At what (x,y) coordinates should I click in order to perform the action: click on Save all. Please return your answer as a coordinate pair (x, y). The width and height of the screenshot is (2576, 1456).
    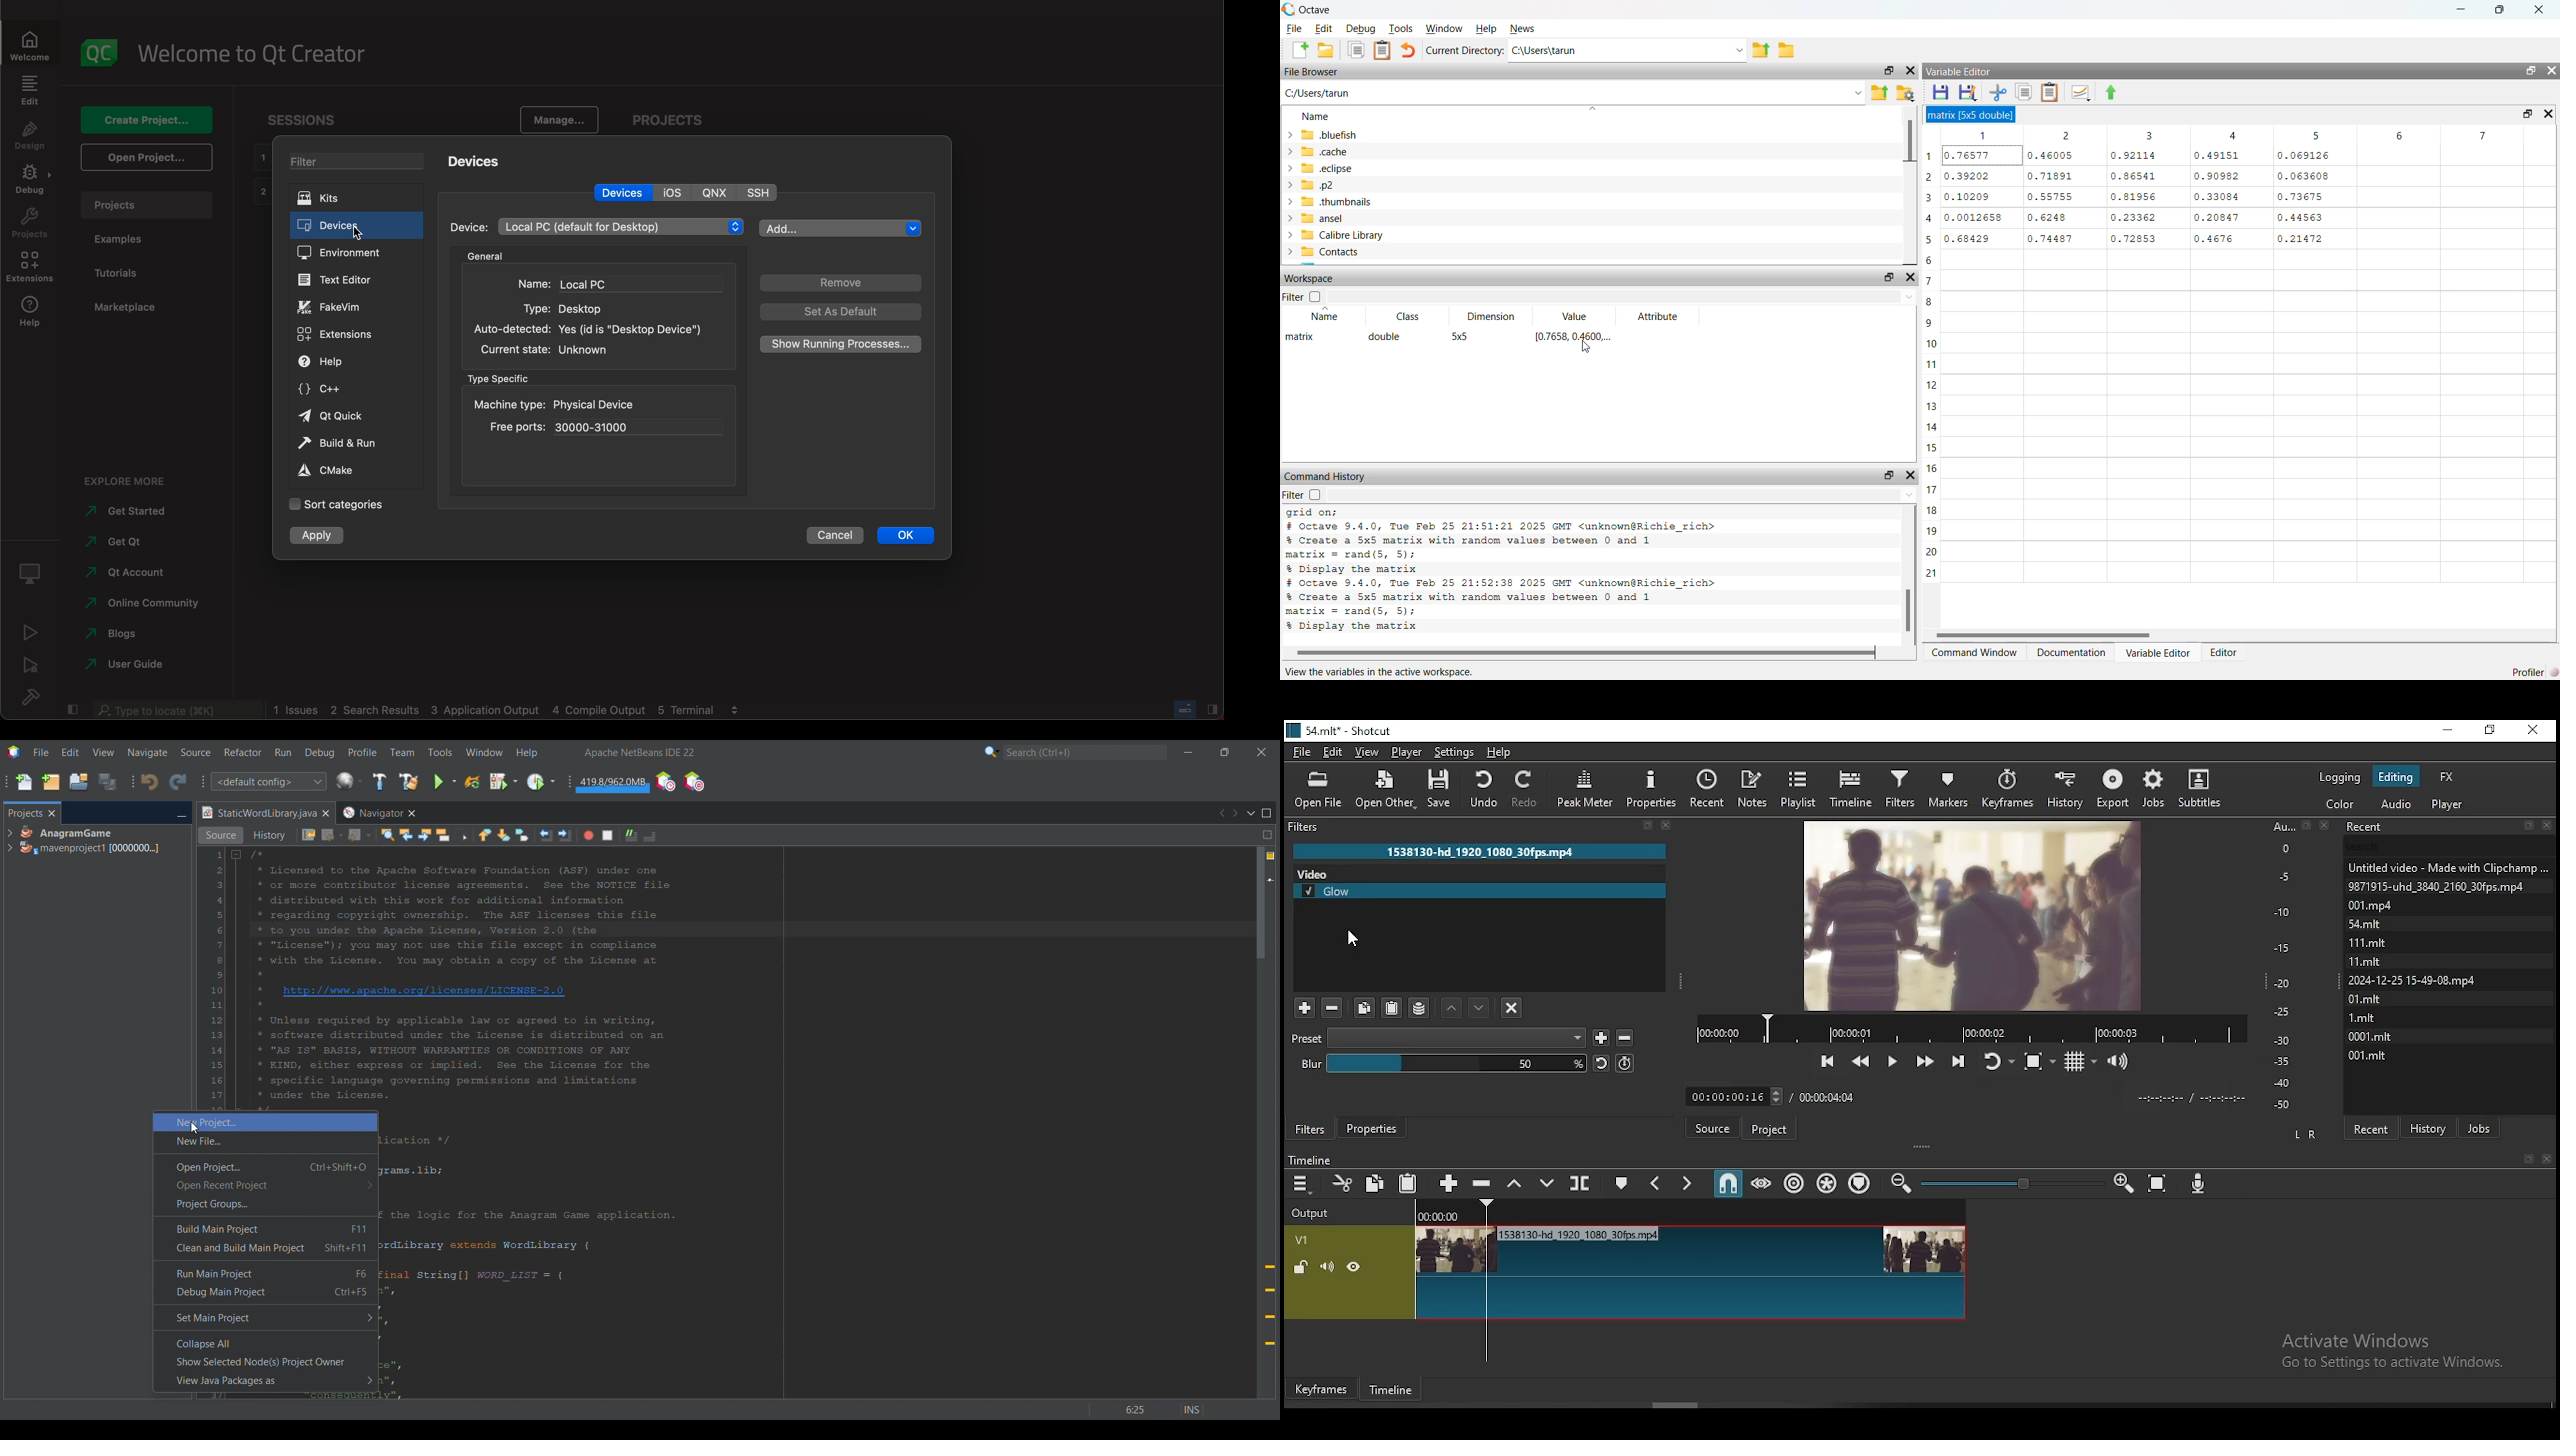
    Looking at the image, I should click on (107, 781).